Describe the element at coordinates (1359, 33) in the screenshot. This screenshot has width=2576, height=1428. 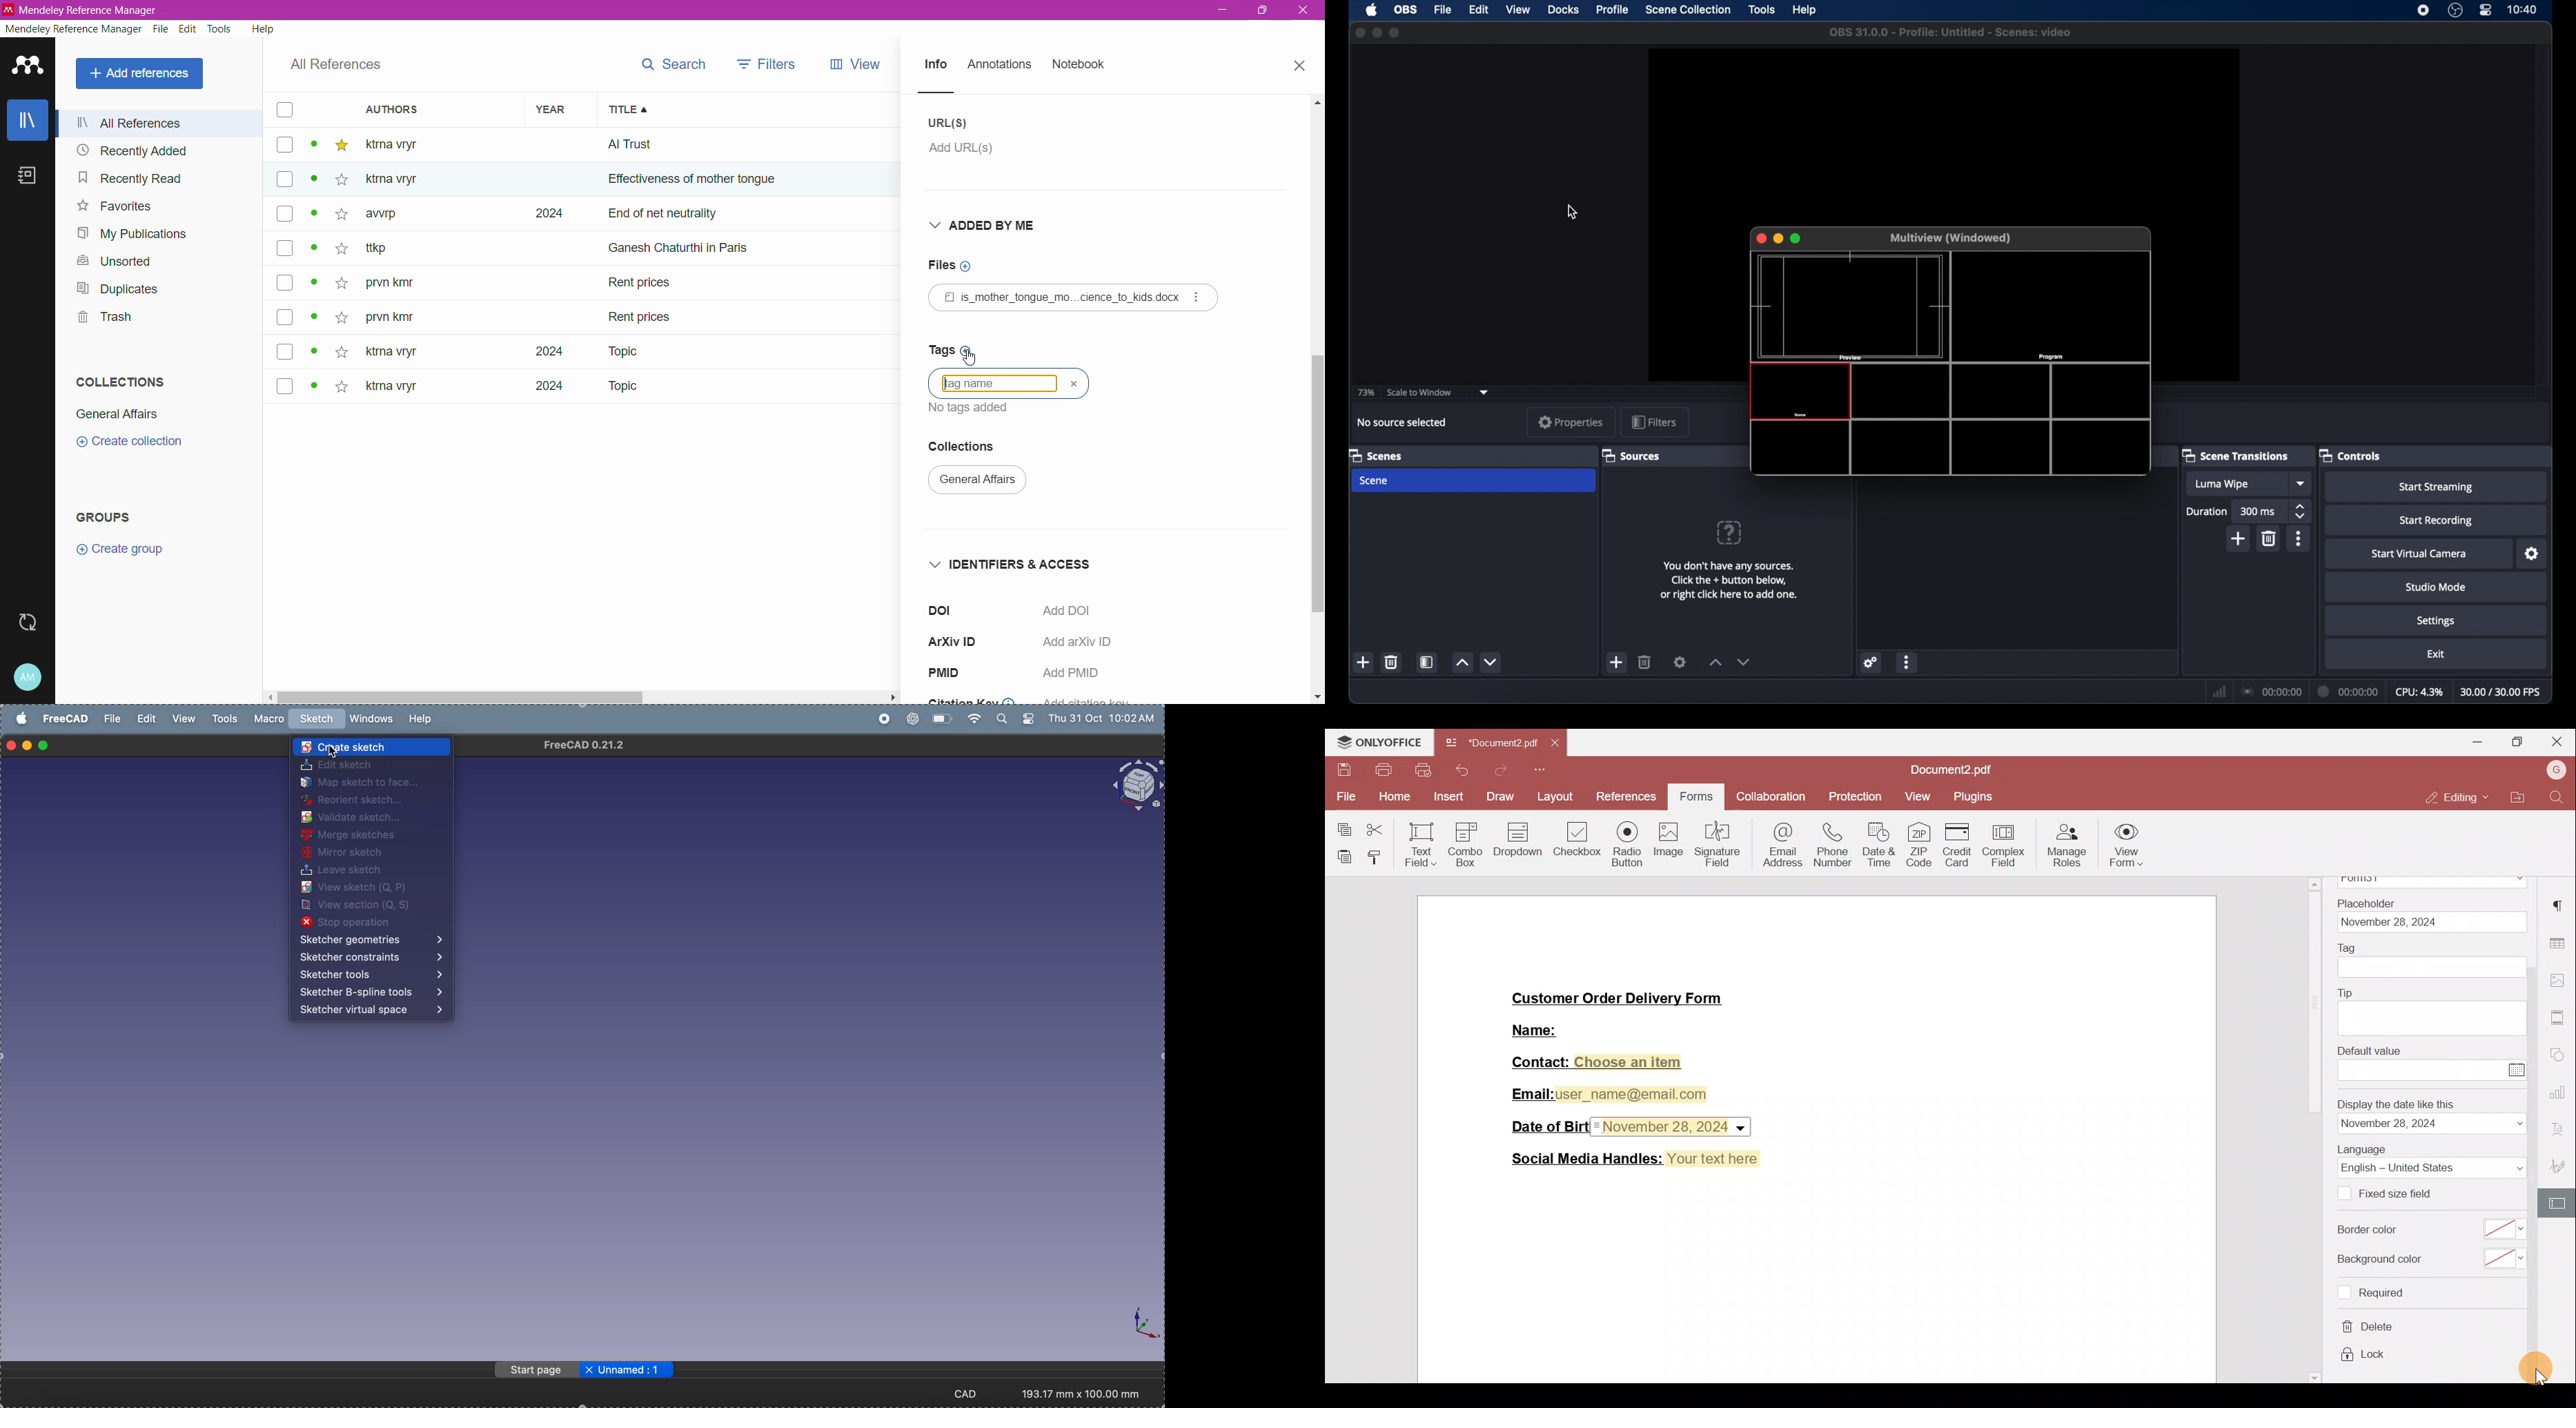
I see `close` at that location.